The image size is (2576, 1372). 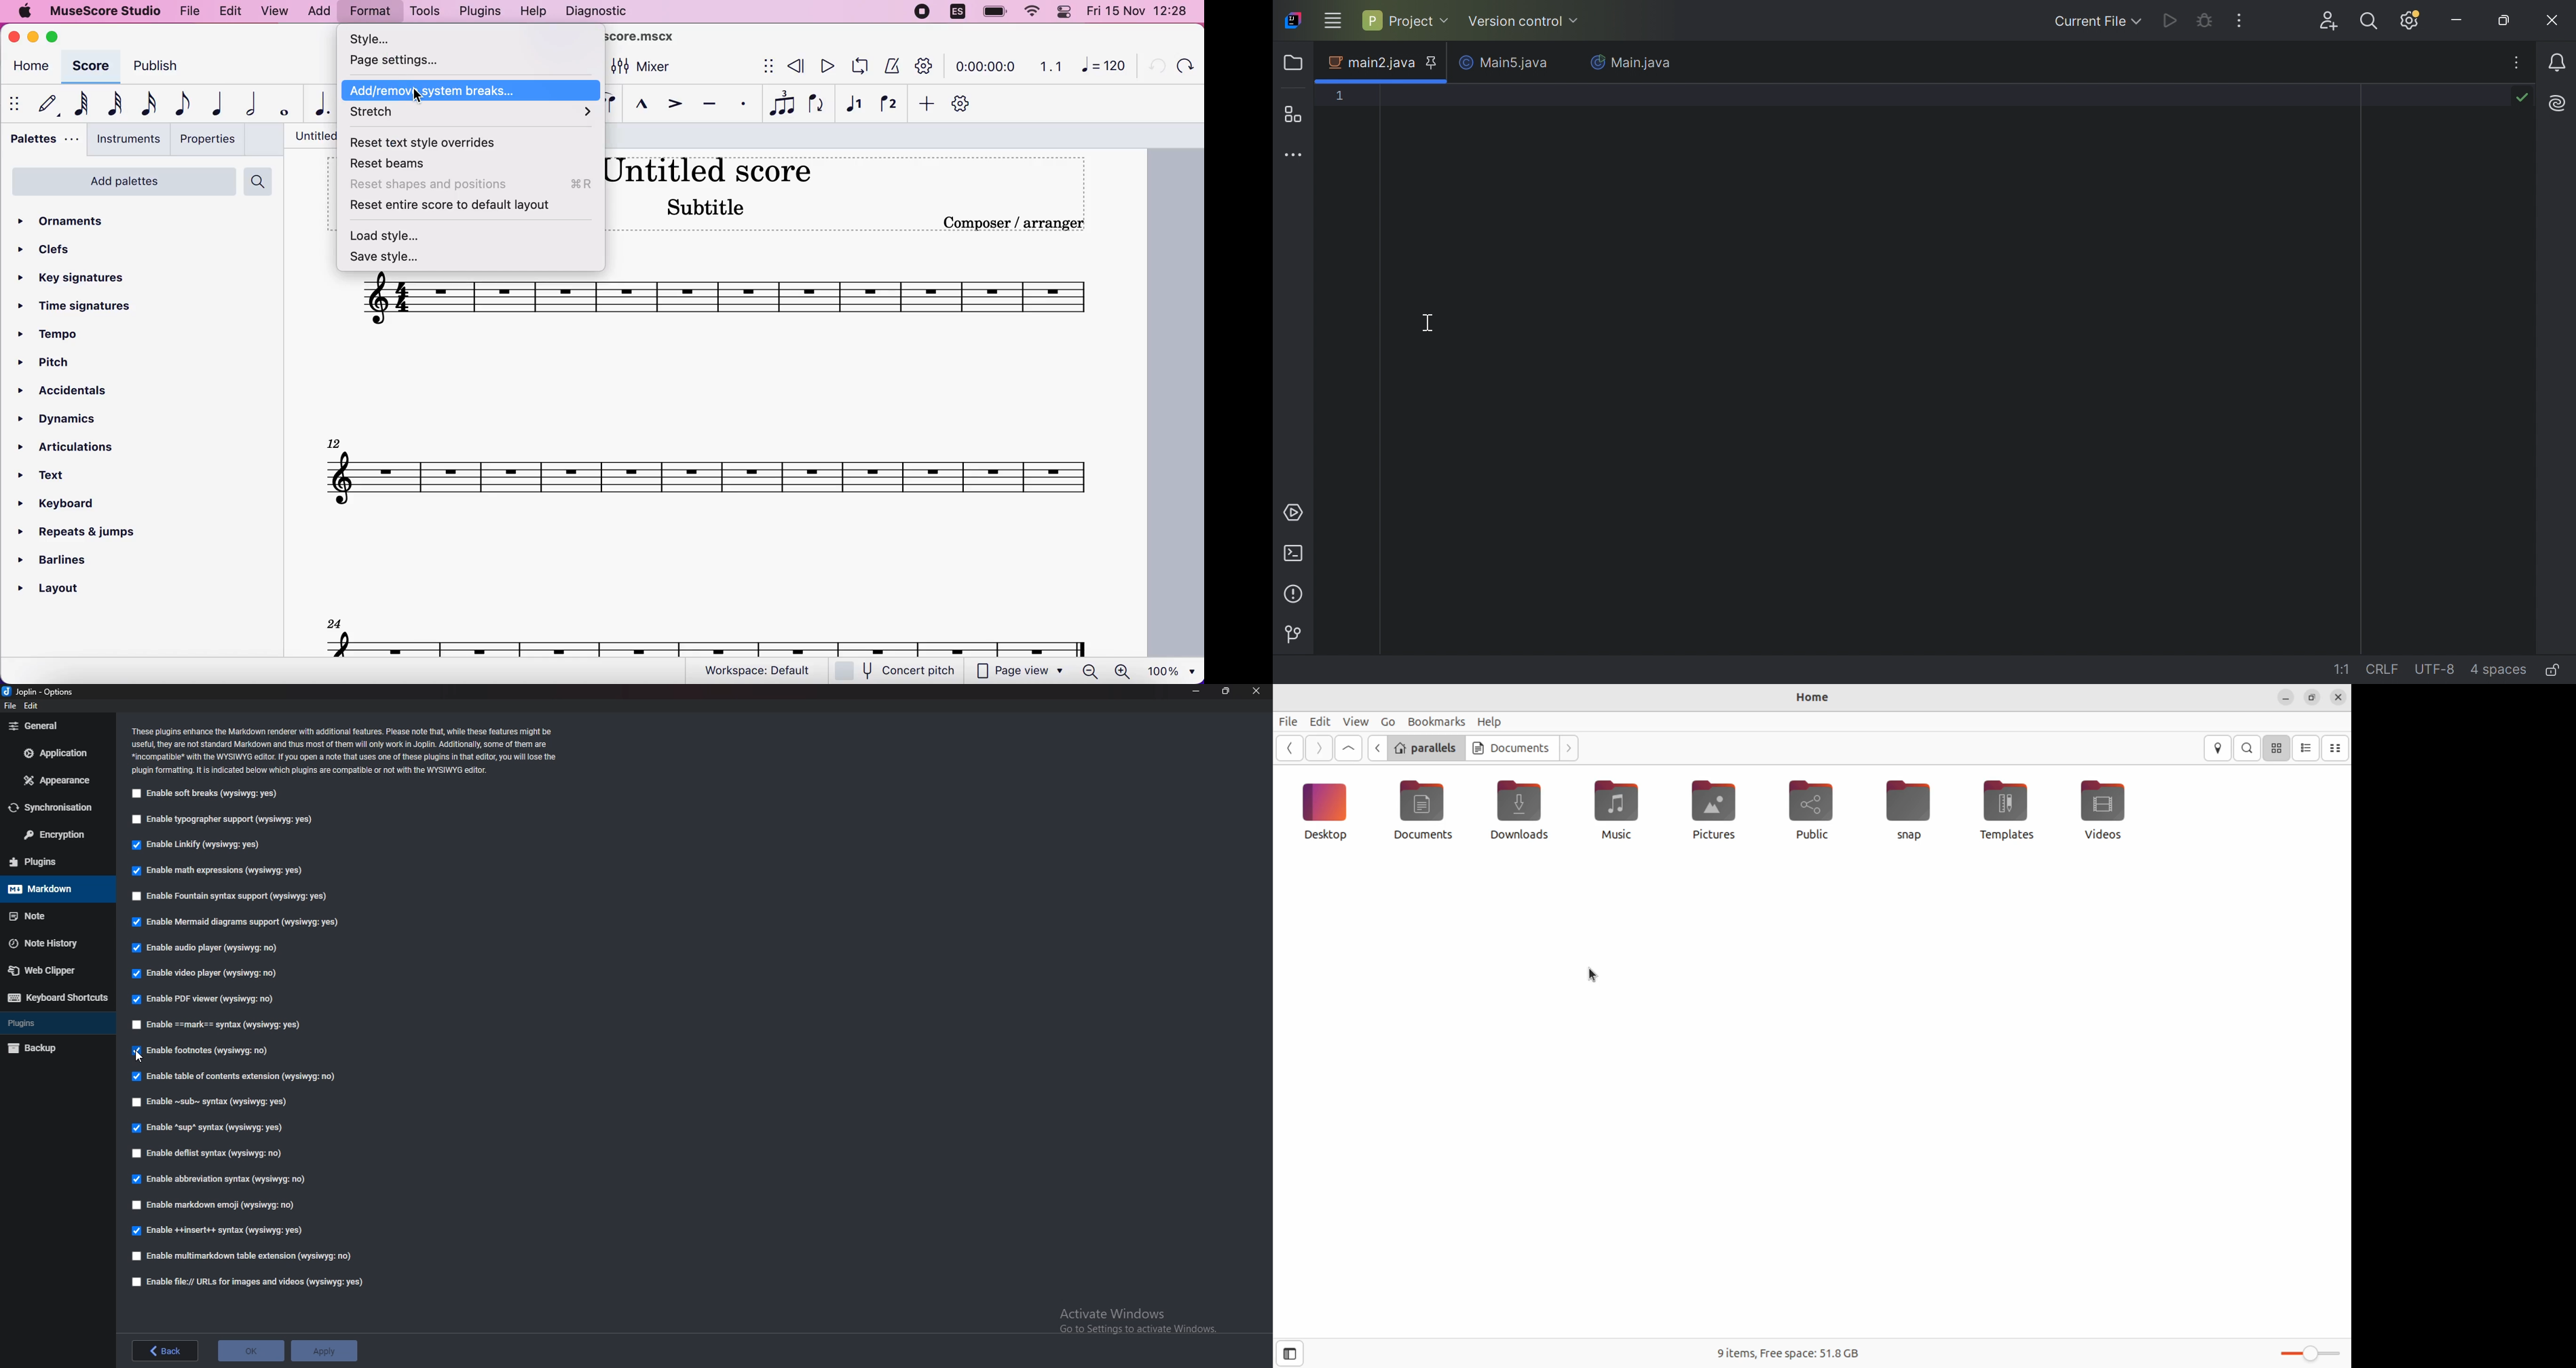 What do you see at coordinates (890, 65) in the screenshot?
I see `metronome` at bounding box center [890, 65].